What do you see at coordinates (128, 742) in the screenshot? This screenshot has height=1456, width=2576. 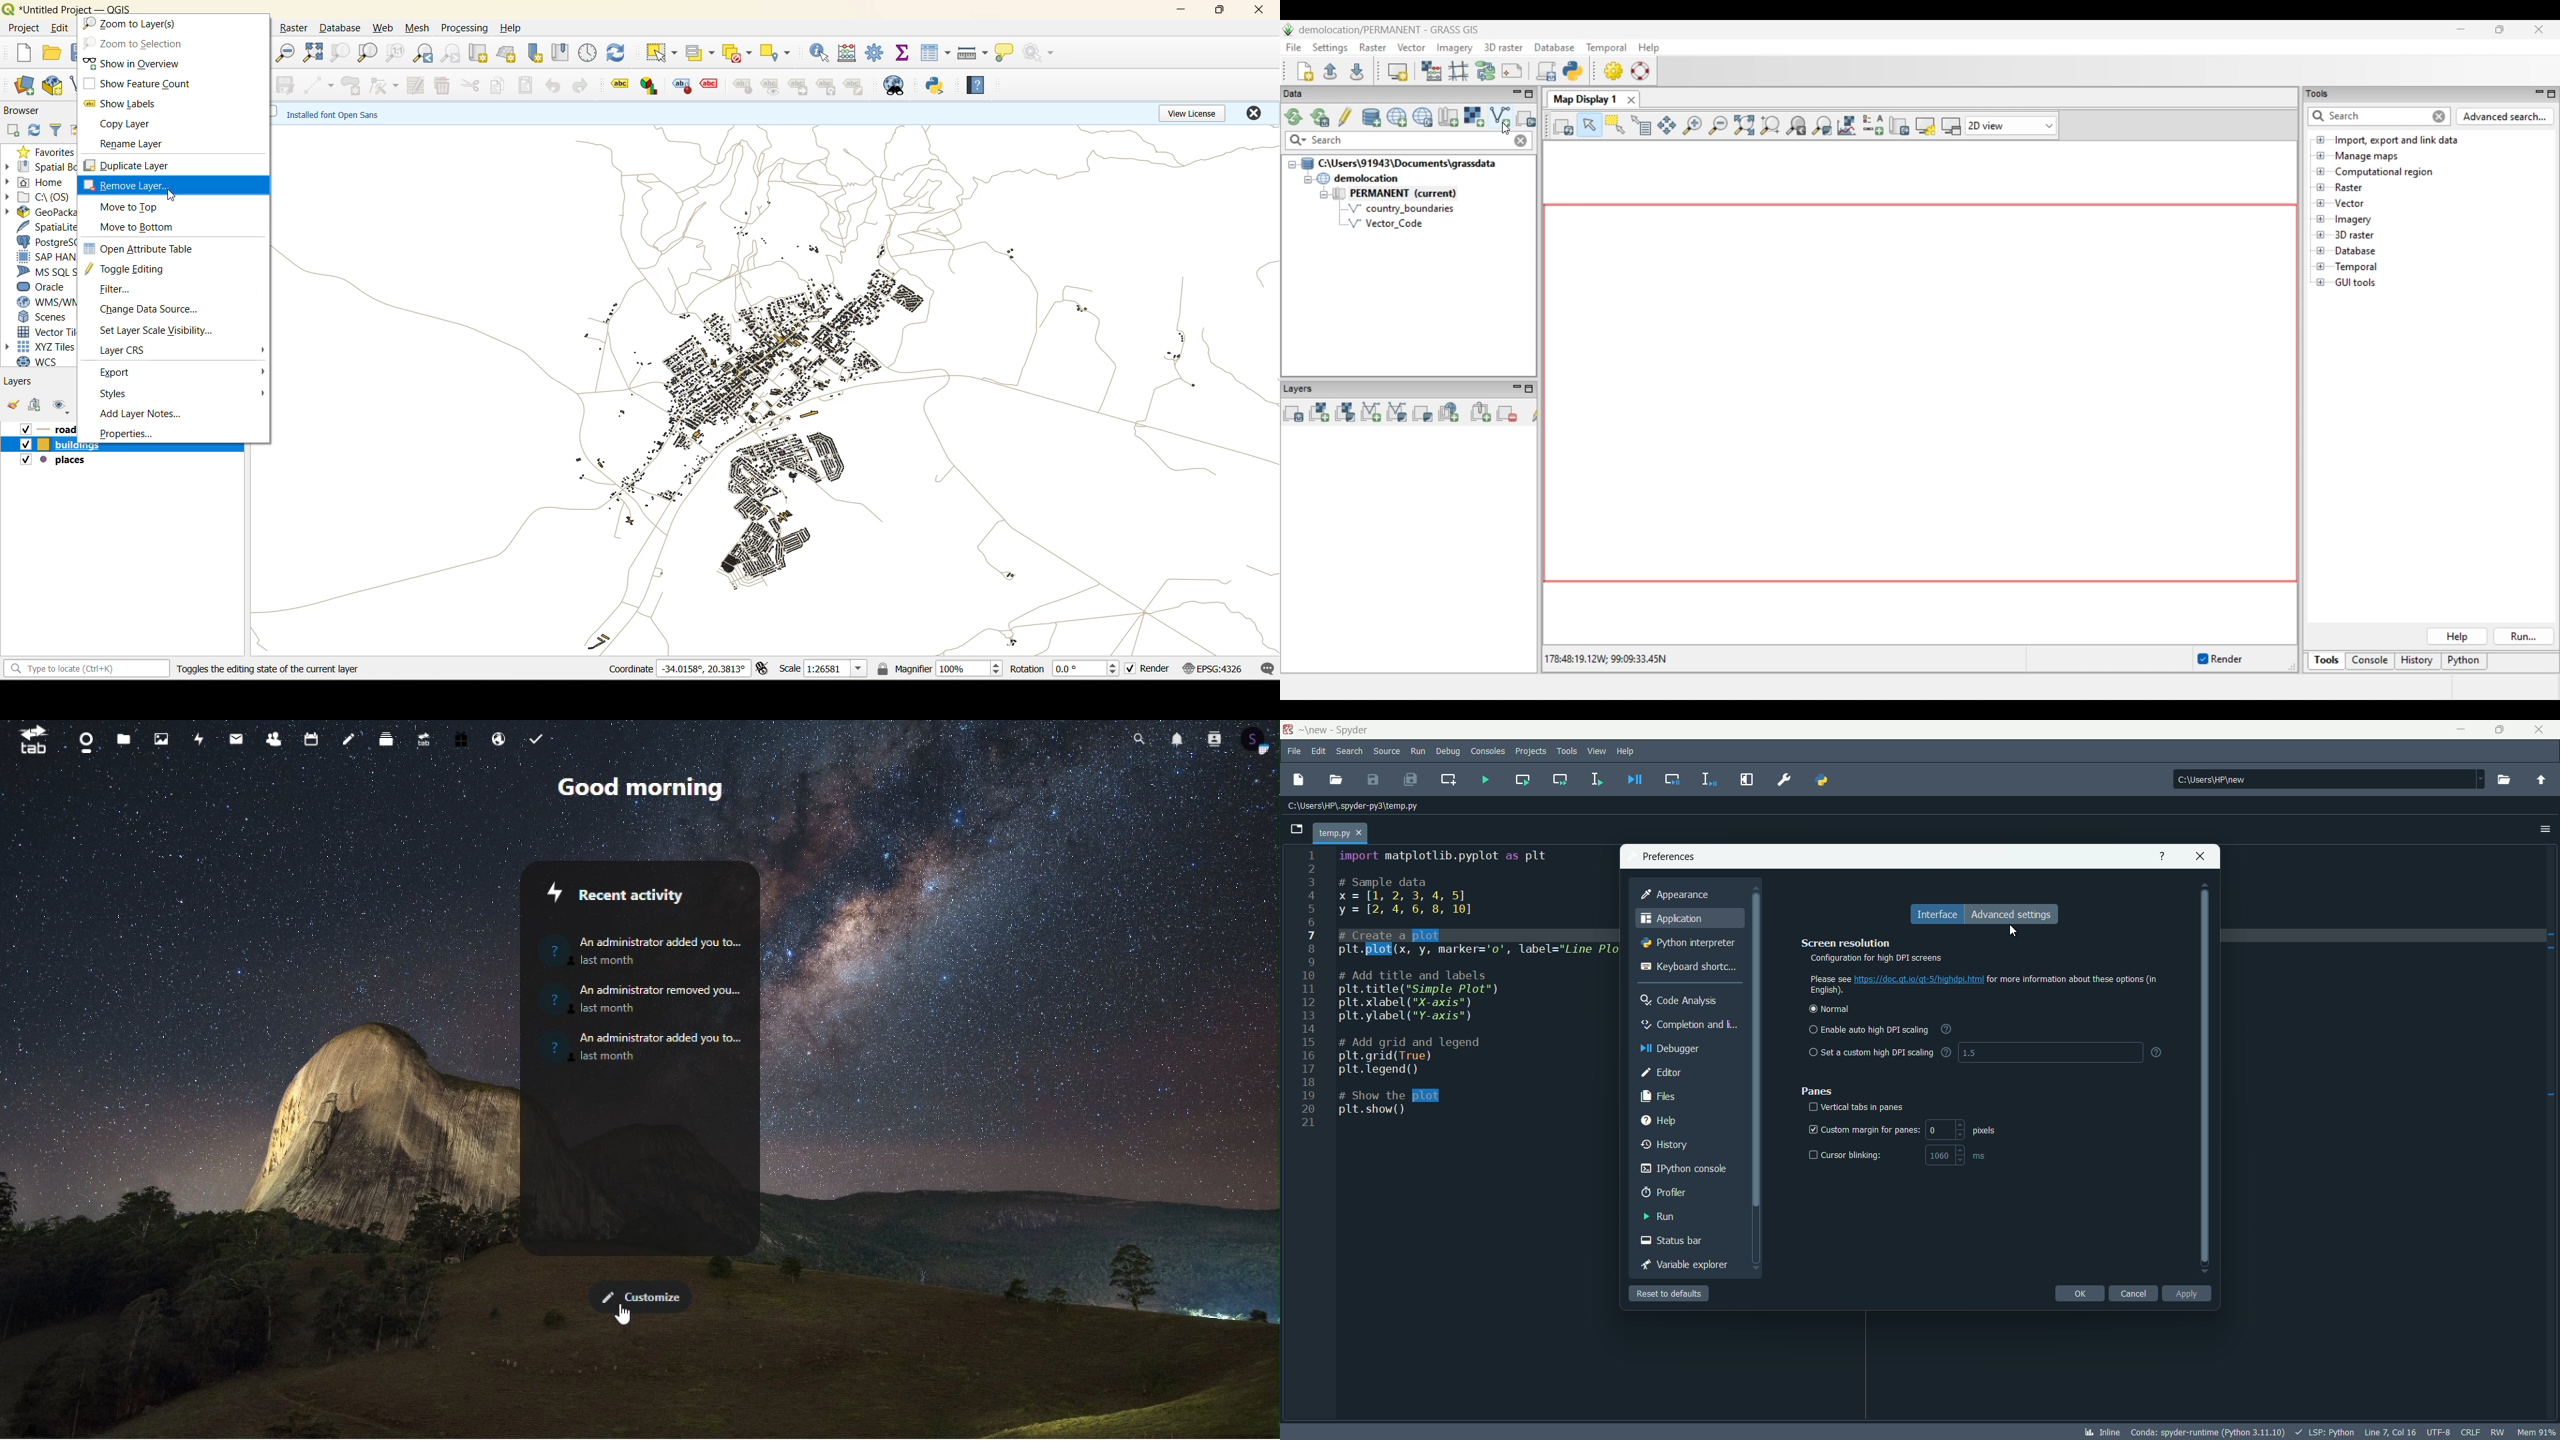 I see `files` at bounding box center [128, 742].